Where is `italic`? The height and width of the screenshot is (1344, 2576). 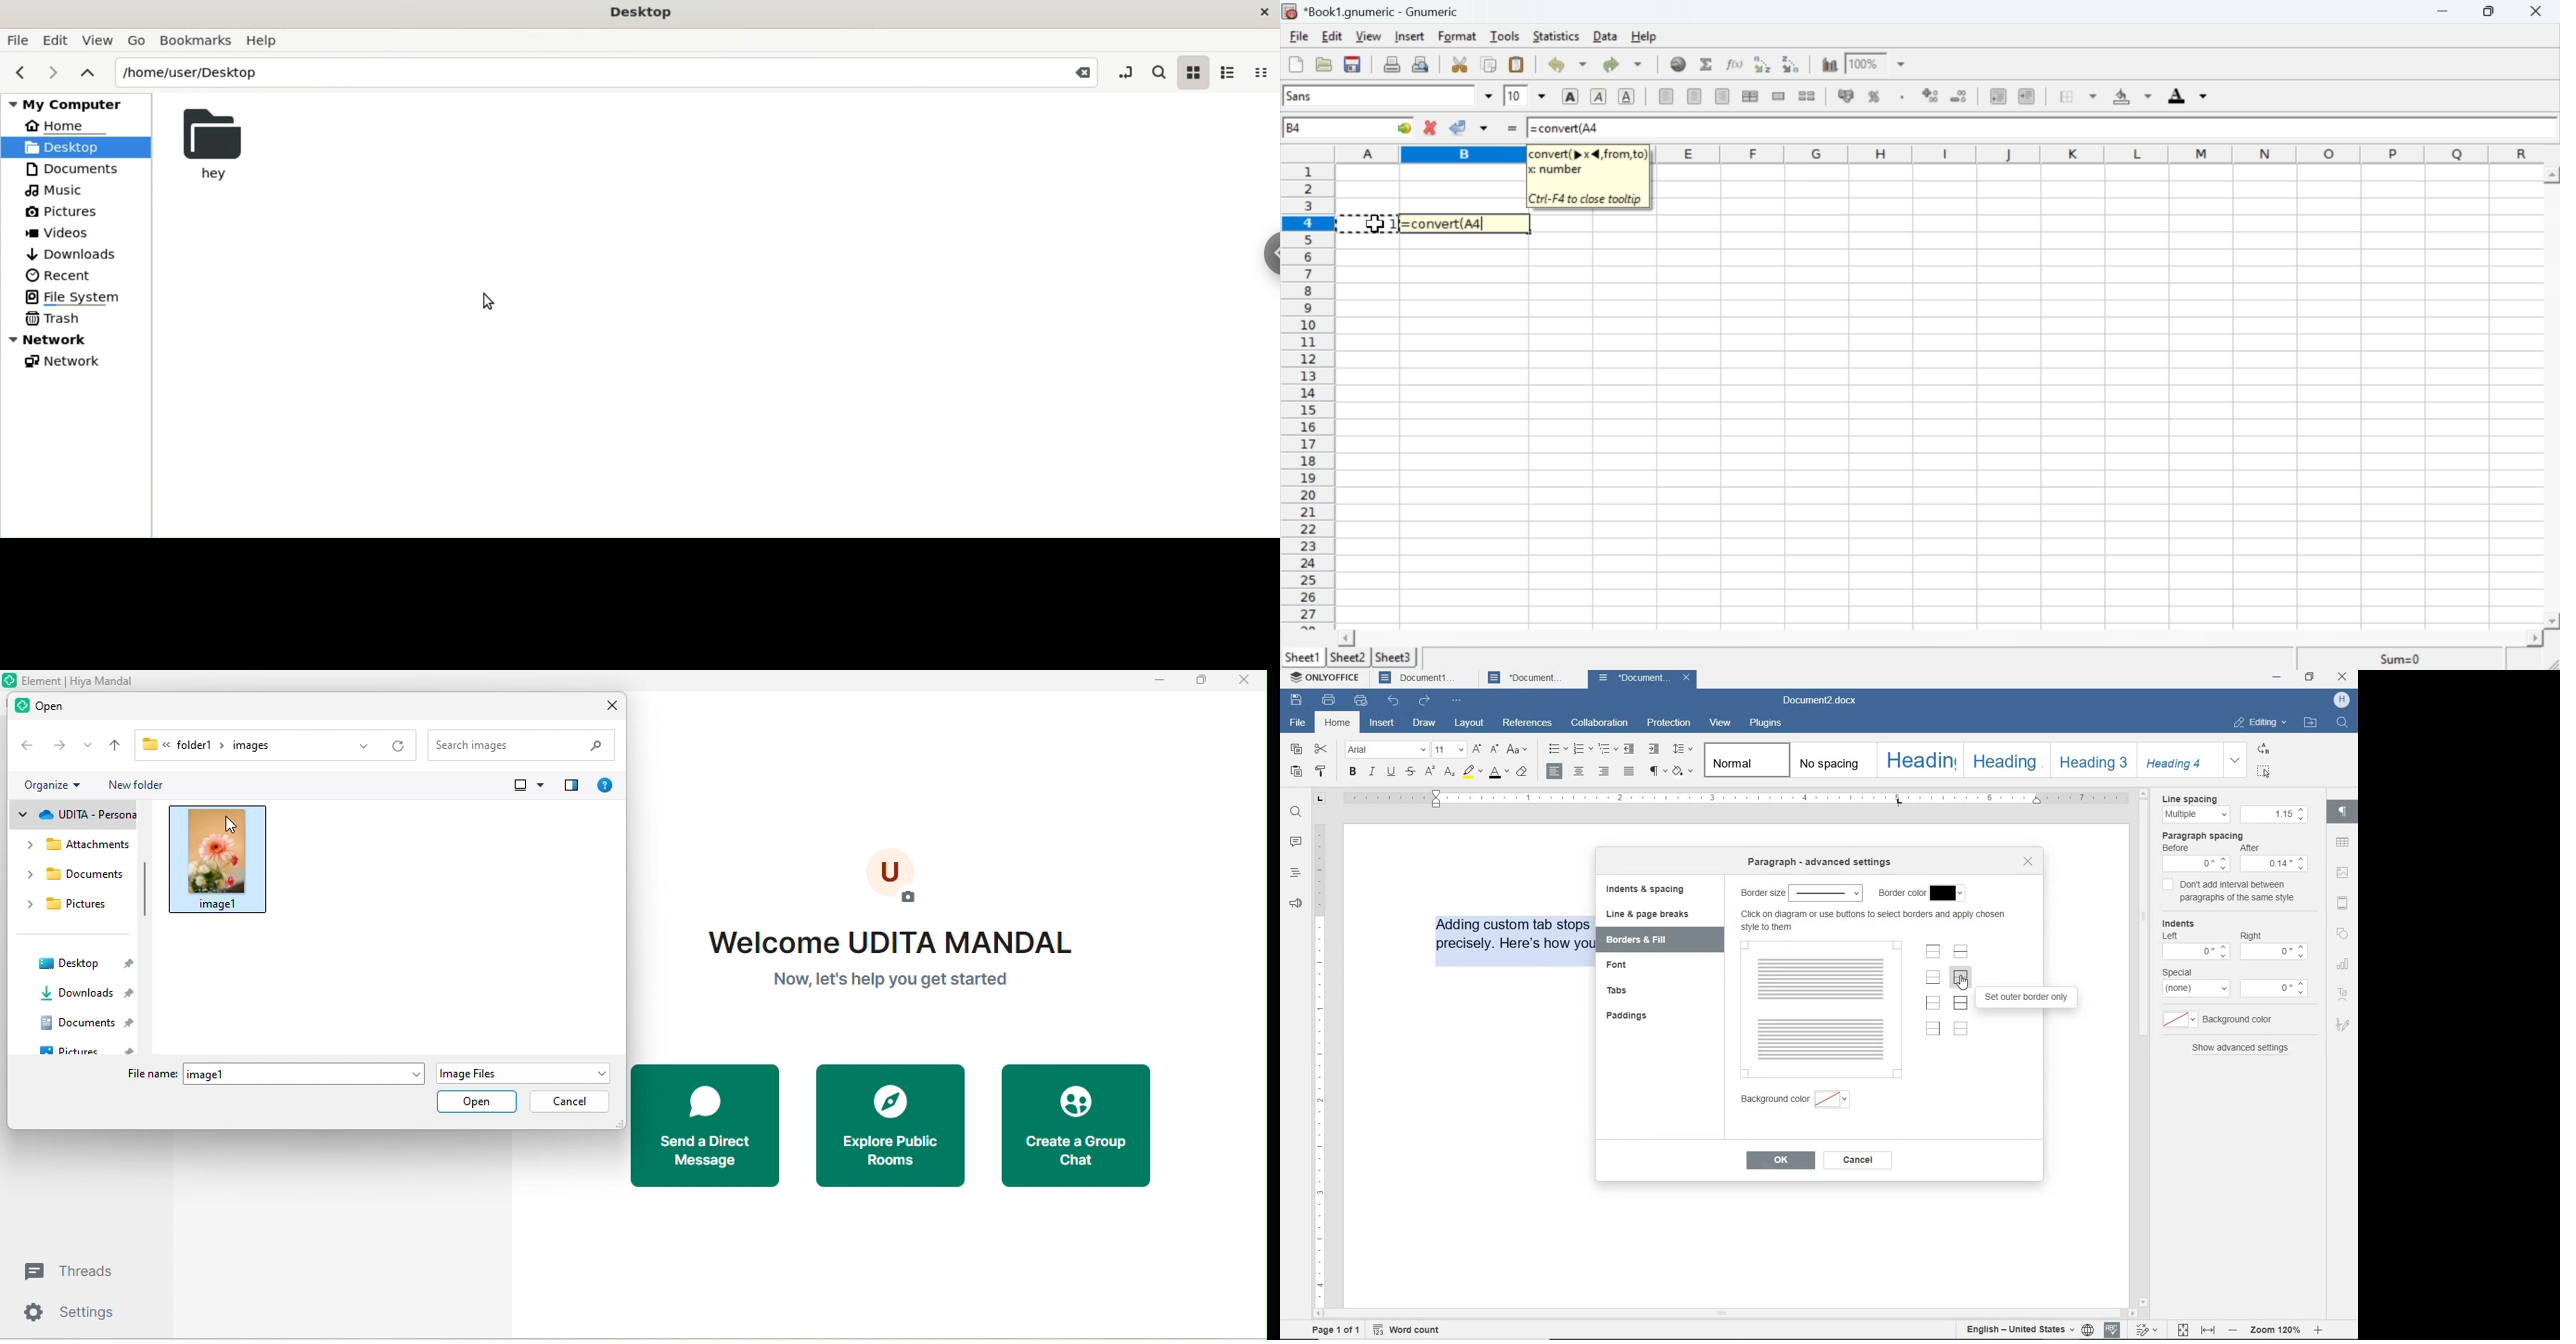
italic is located at coordinates (1372, 773).